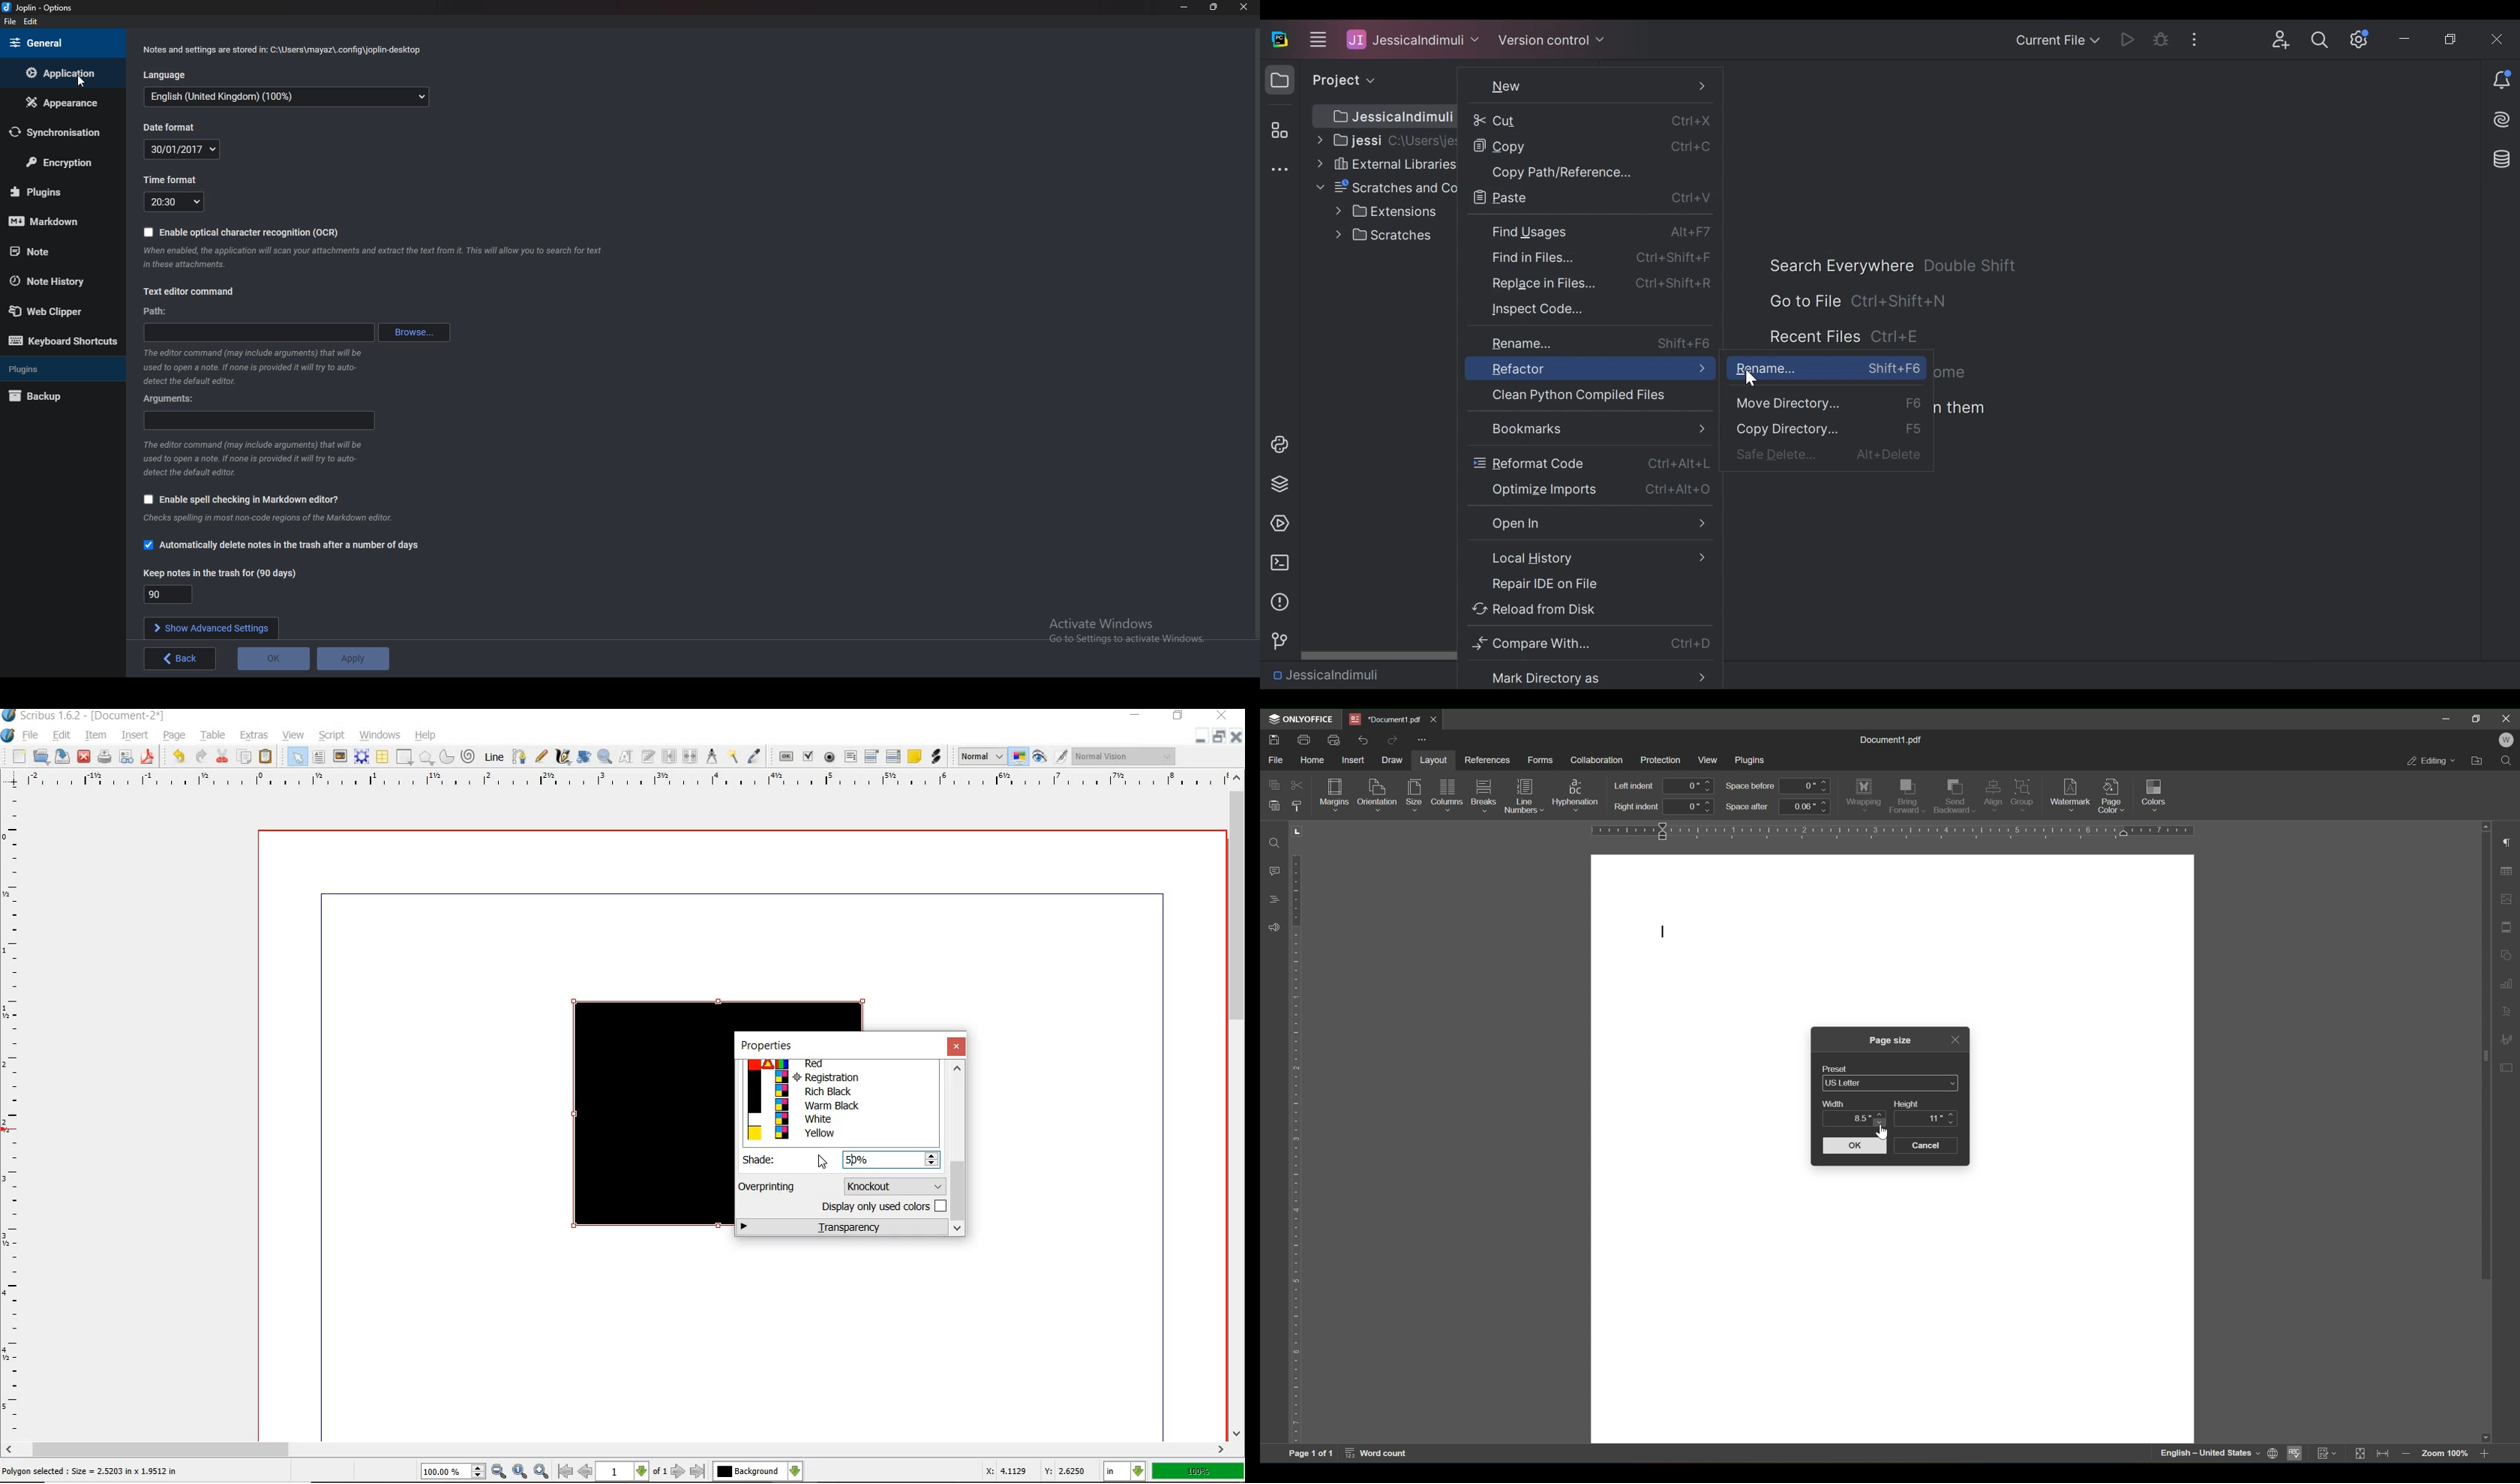 This screenshot has width=2520, height=1484. What do you see at coordinates (2442, 1454) in the screenshot?
I see `zoom 100%` at bounding box center [2442, 1454].